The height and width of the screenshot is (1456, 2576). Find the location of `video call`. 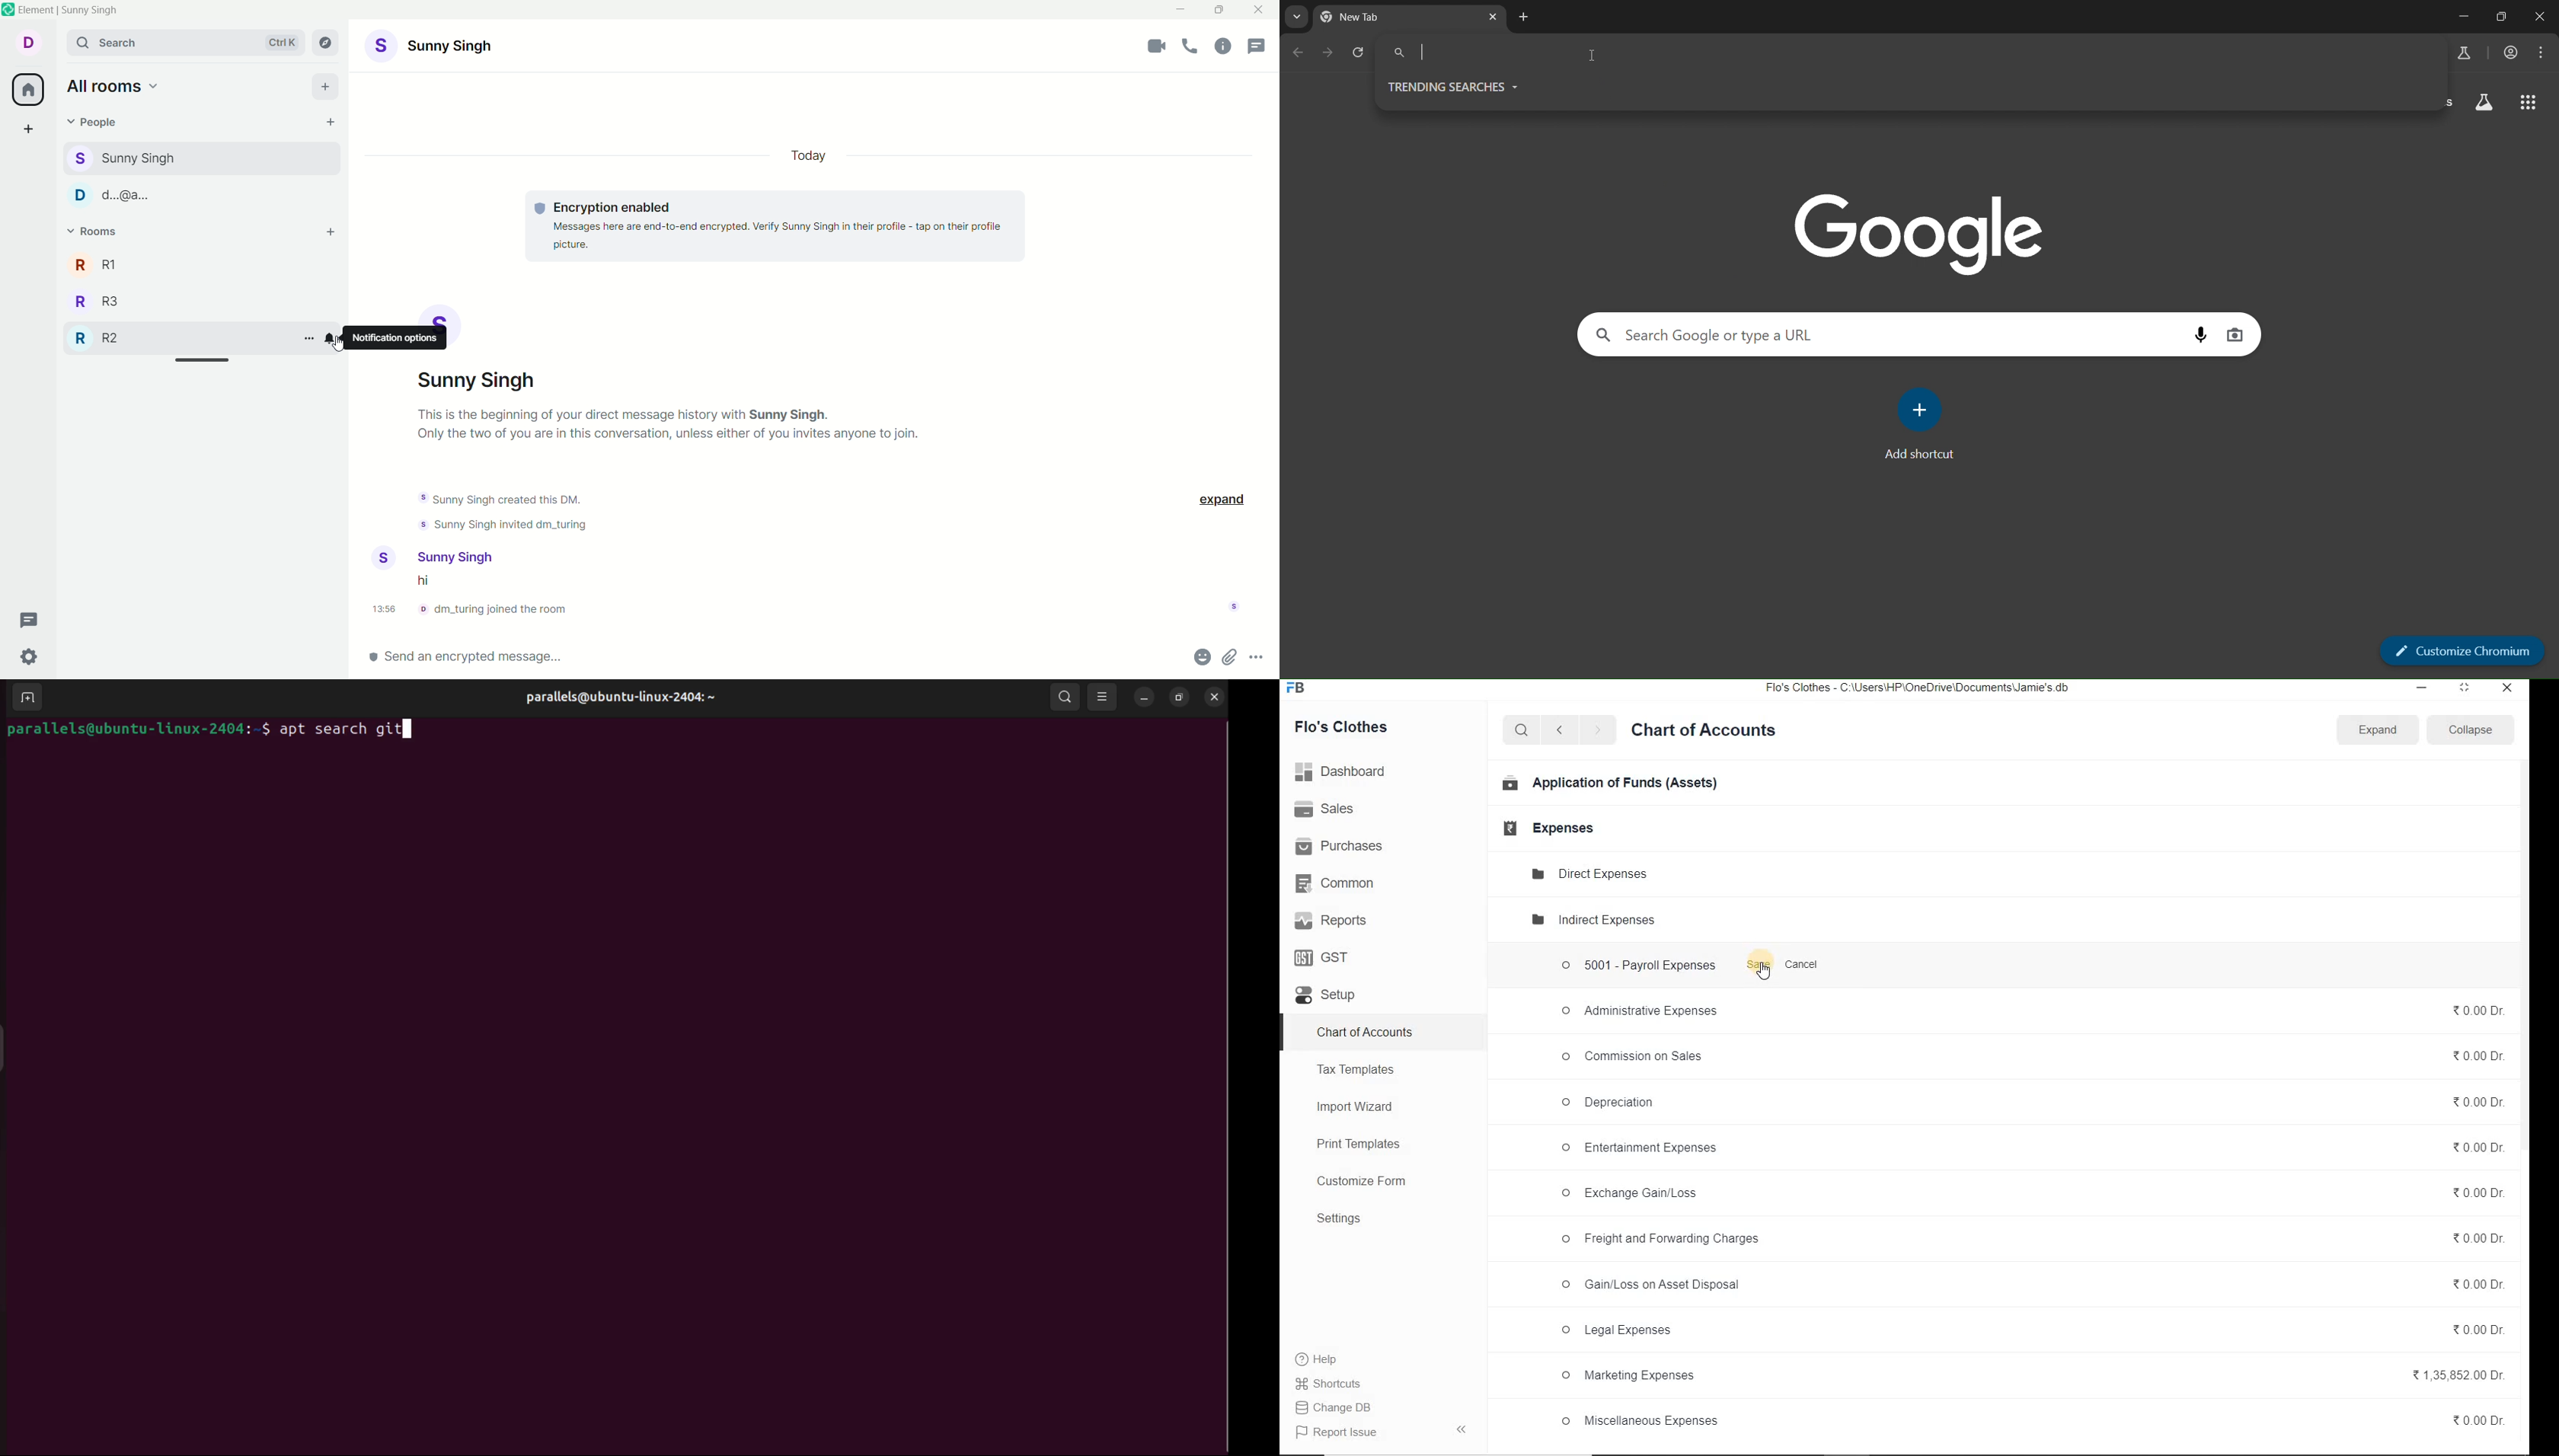

video call is located at coordinates (1157, 49).